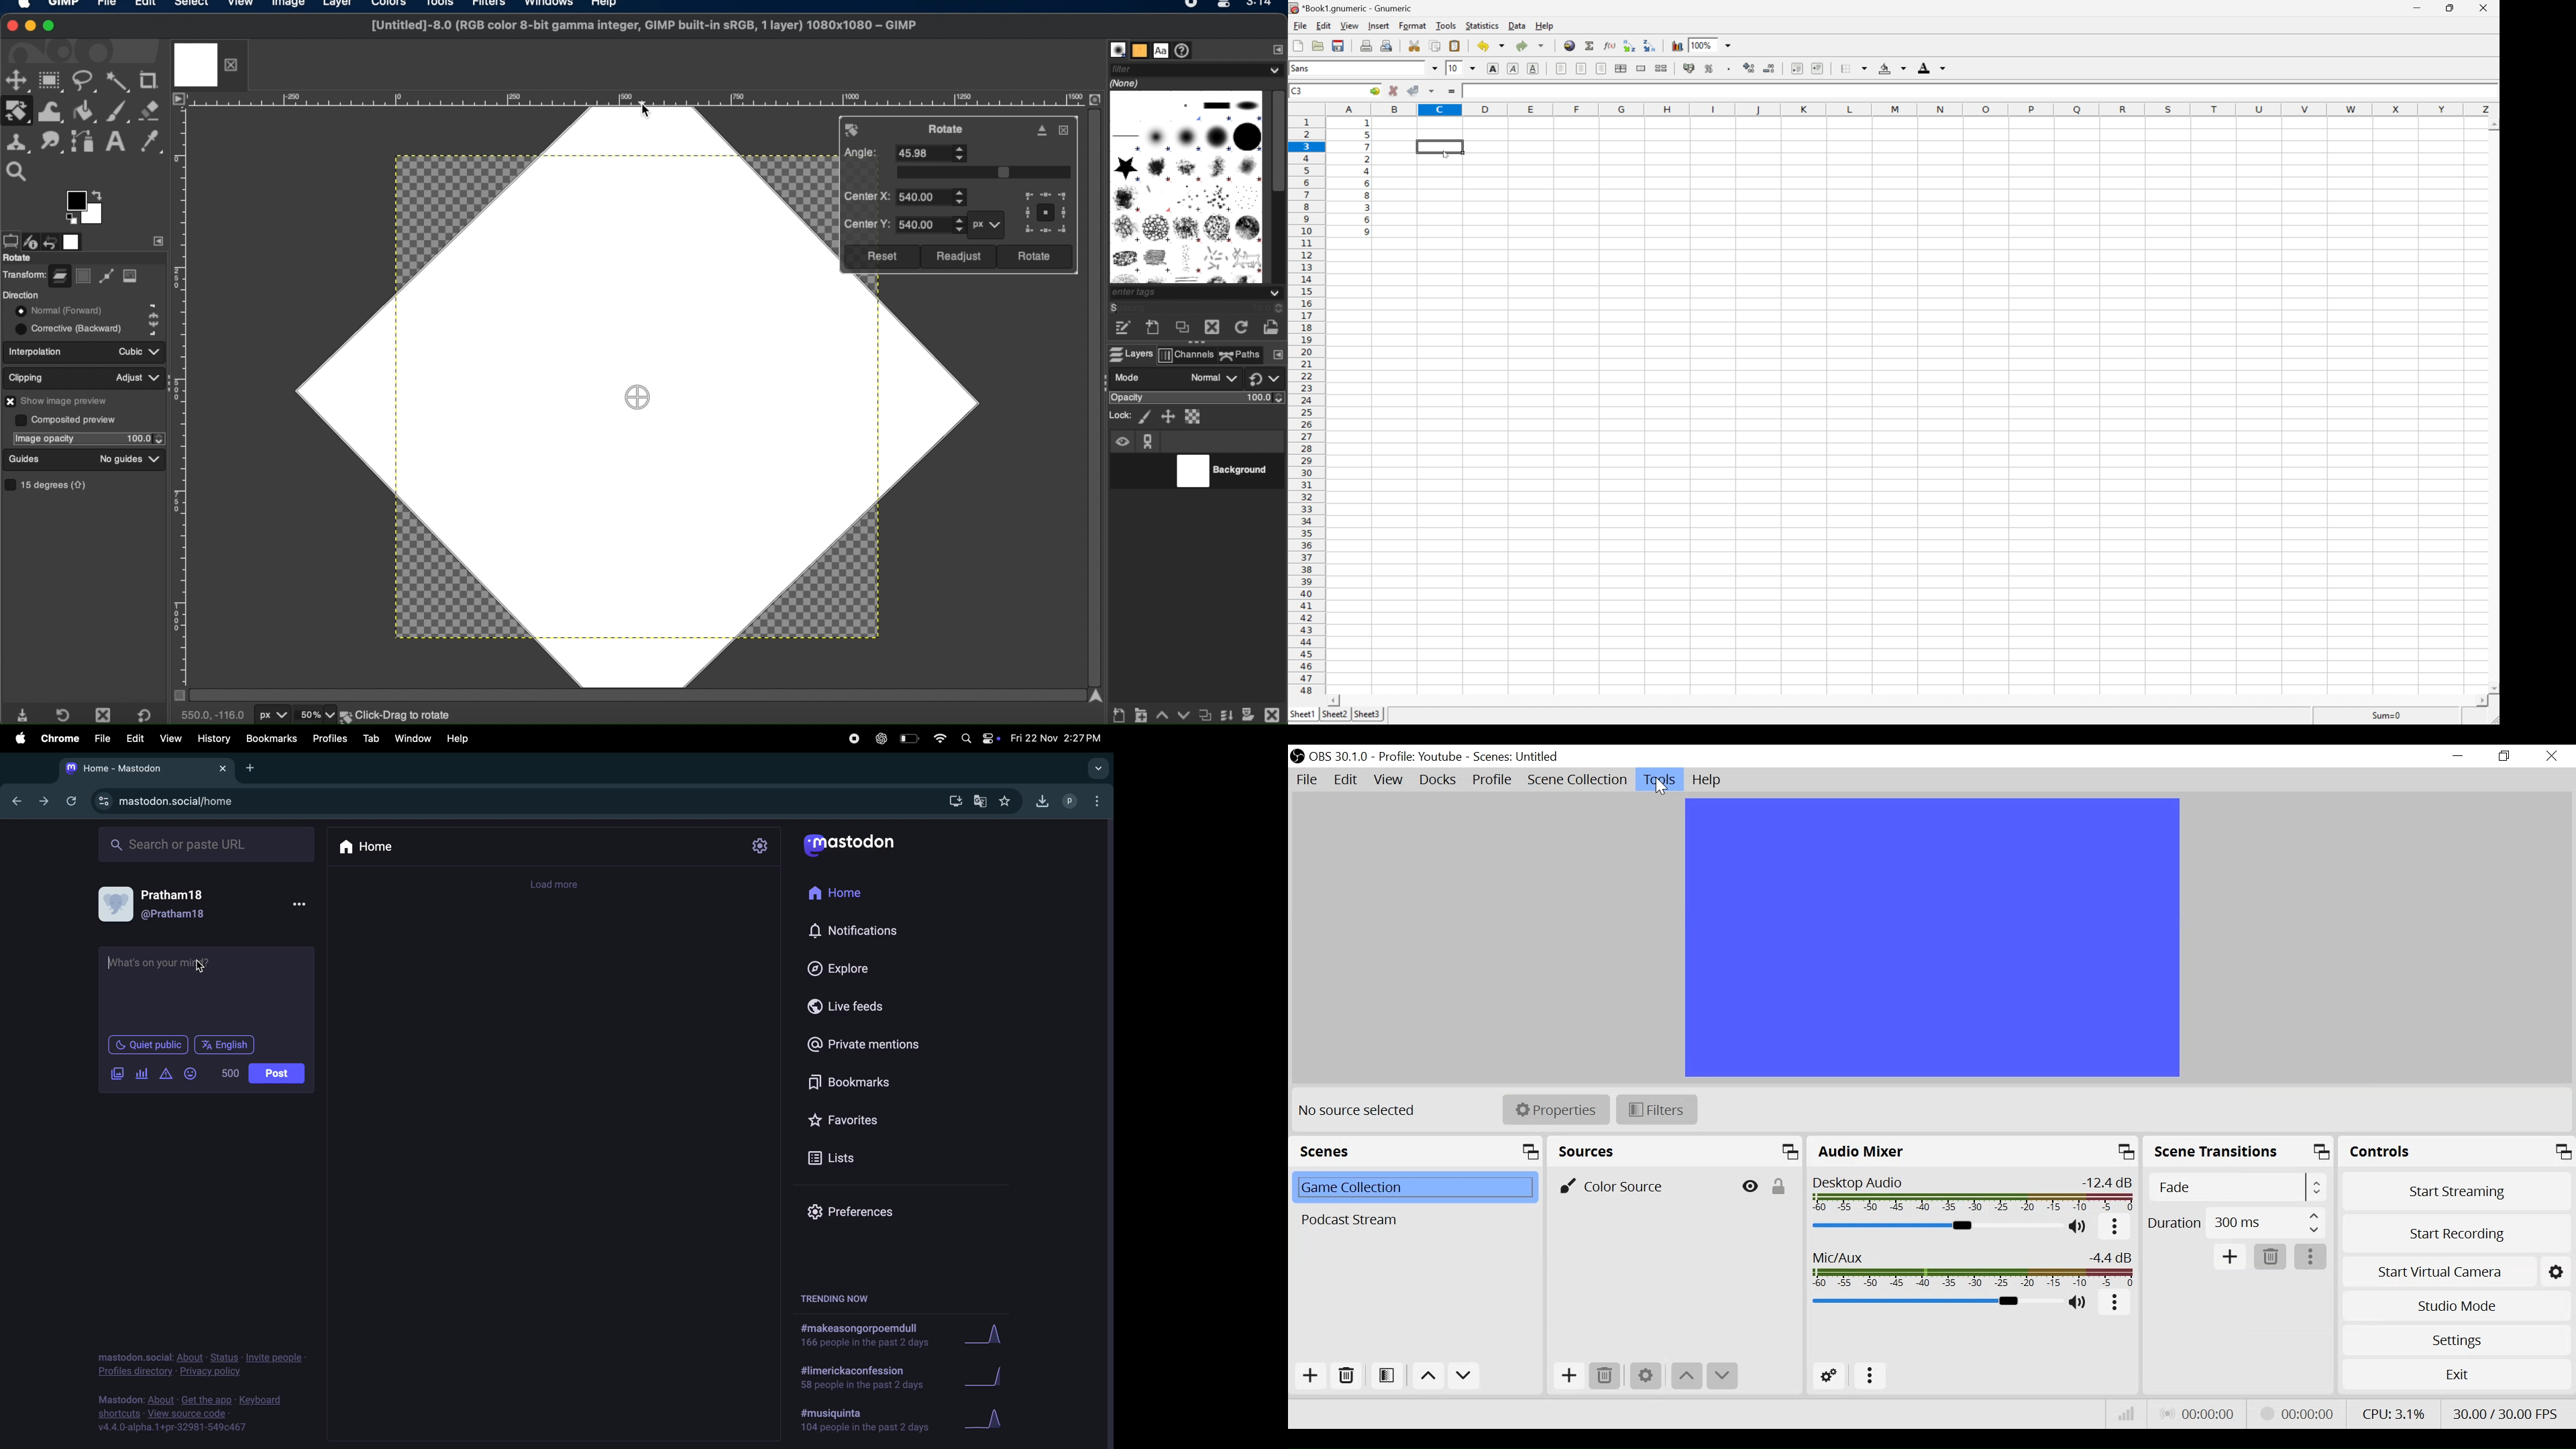  What do you see at coordinates (49, 484) in the screenshot?
I see `15 degrees` at bounding box center [49, 484].